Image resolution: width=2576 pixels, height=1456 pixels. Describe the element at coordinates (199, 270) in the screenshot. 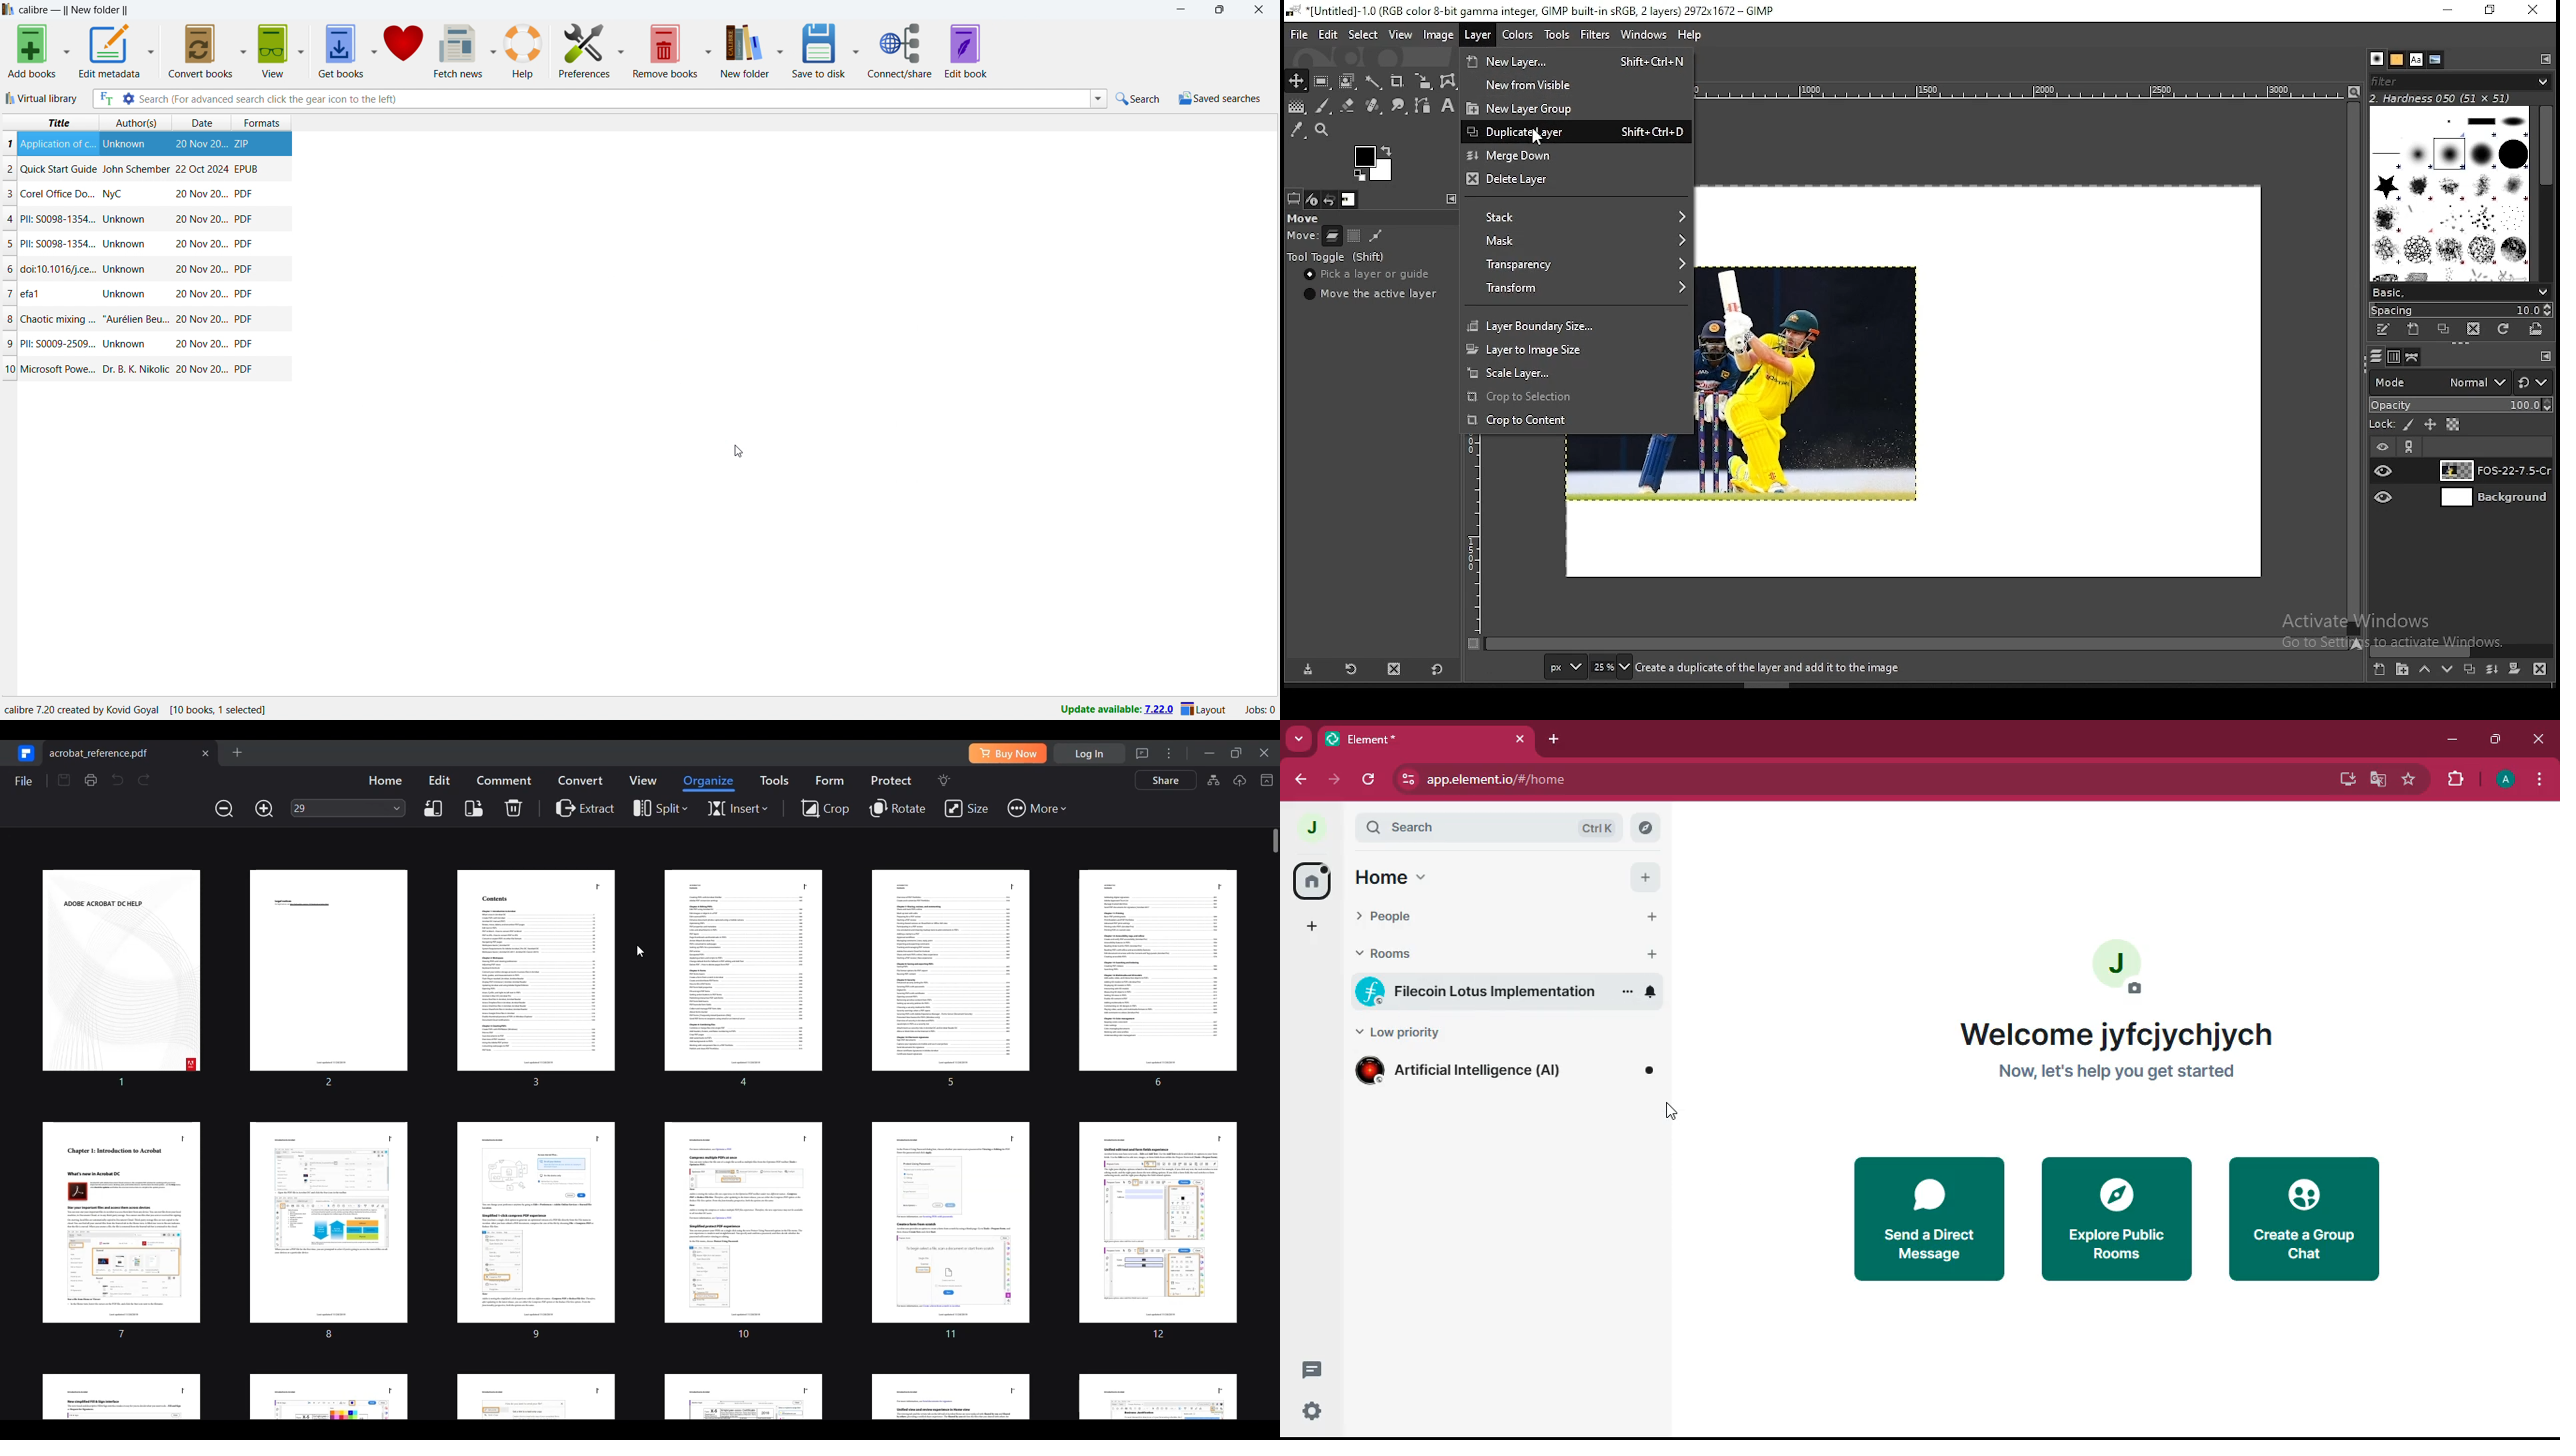

I see `Date` at that location.